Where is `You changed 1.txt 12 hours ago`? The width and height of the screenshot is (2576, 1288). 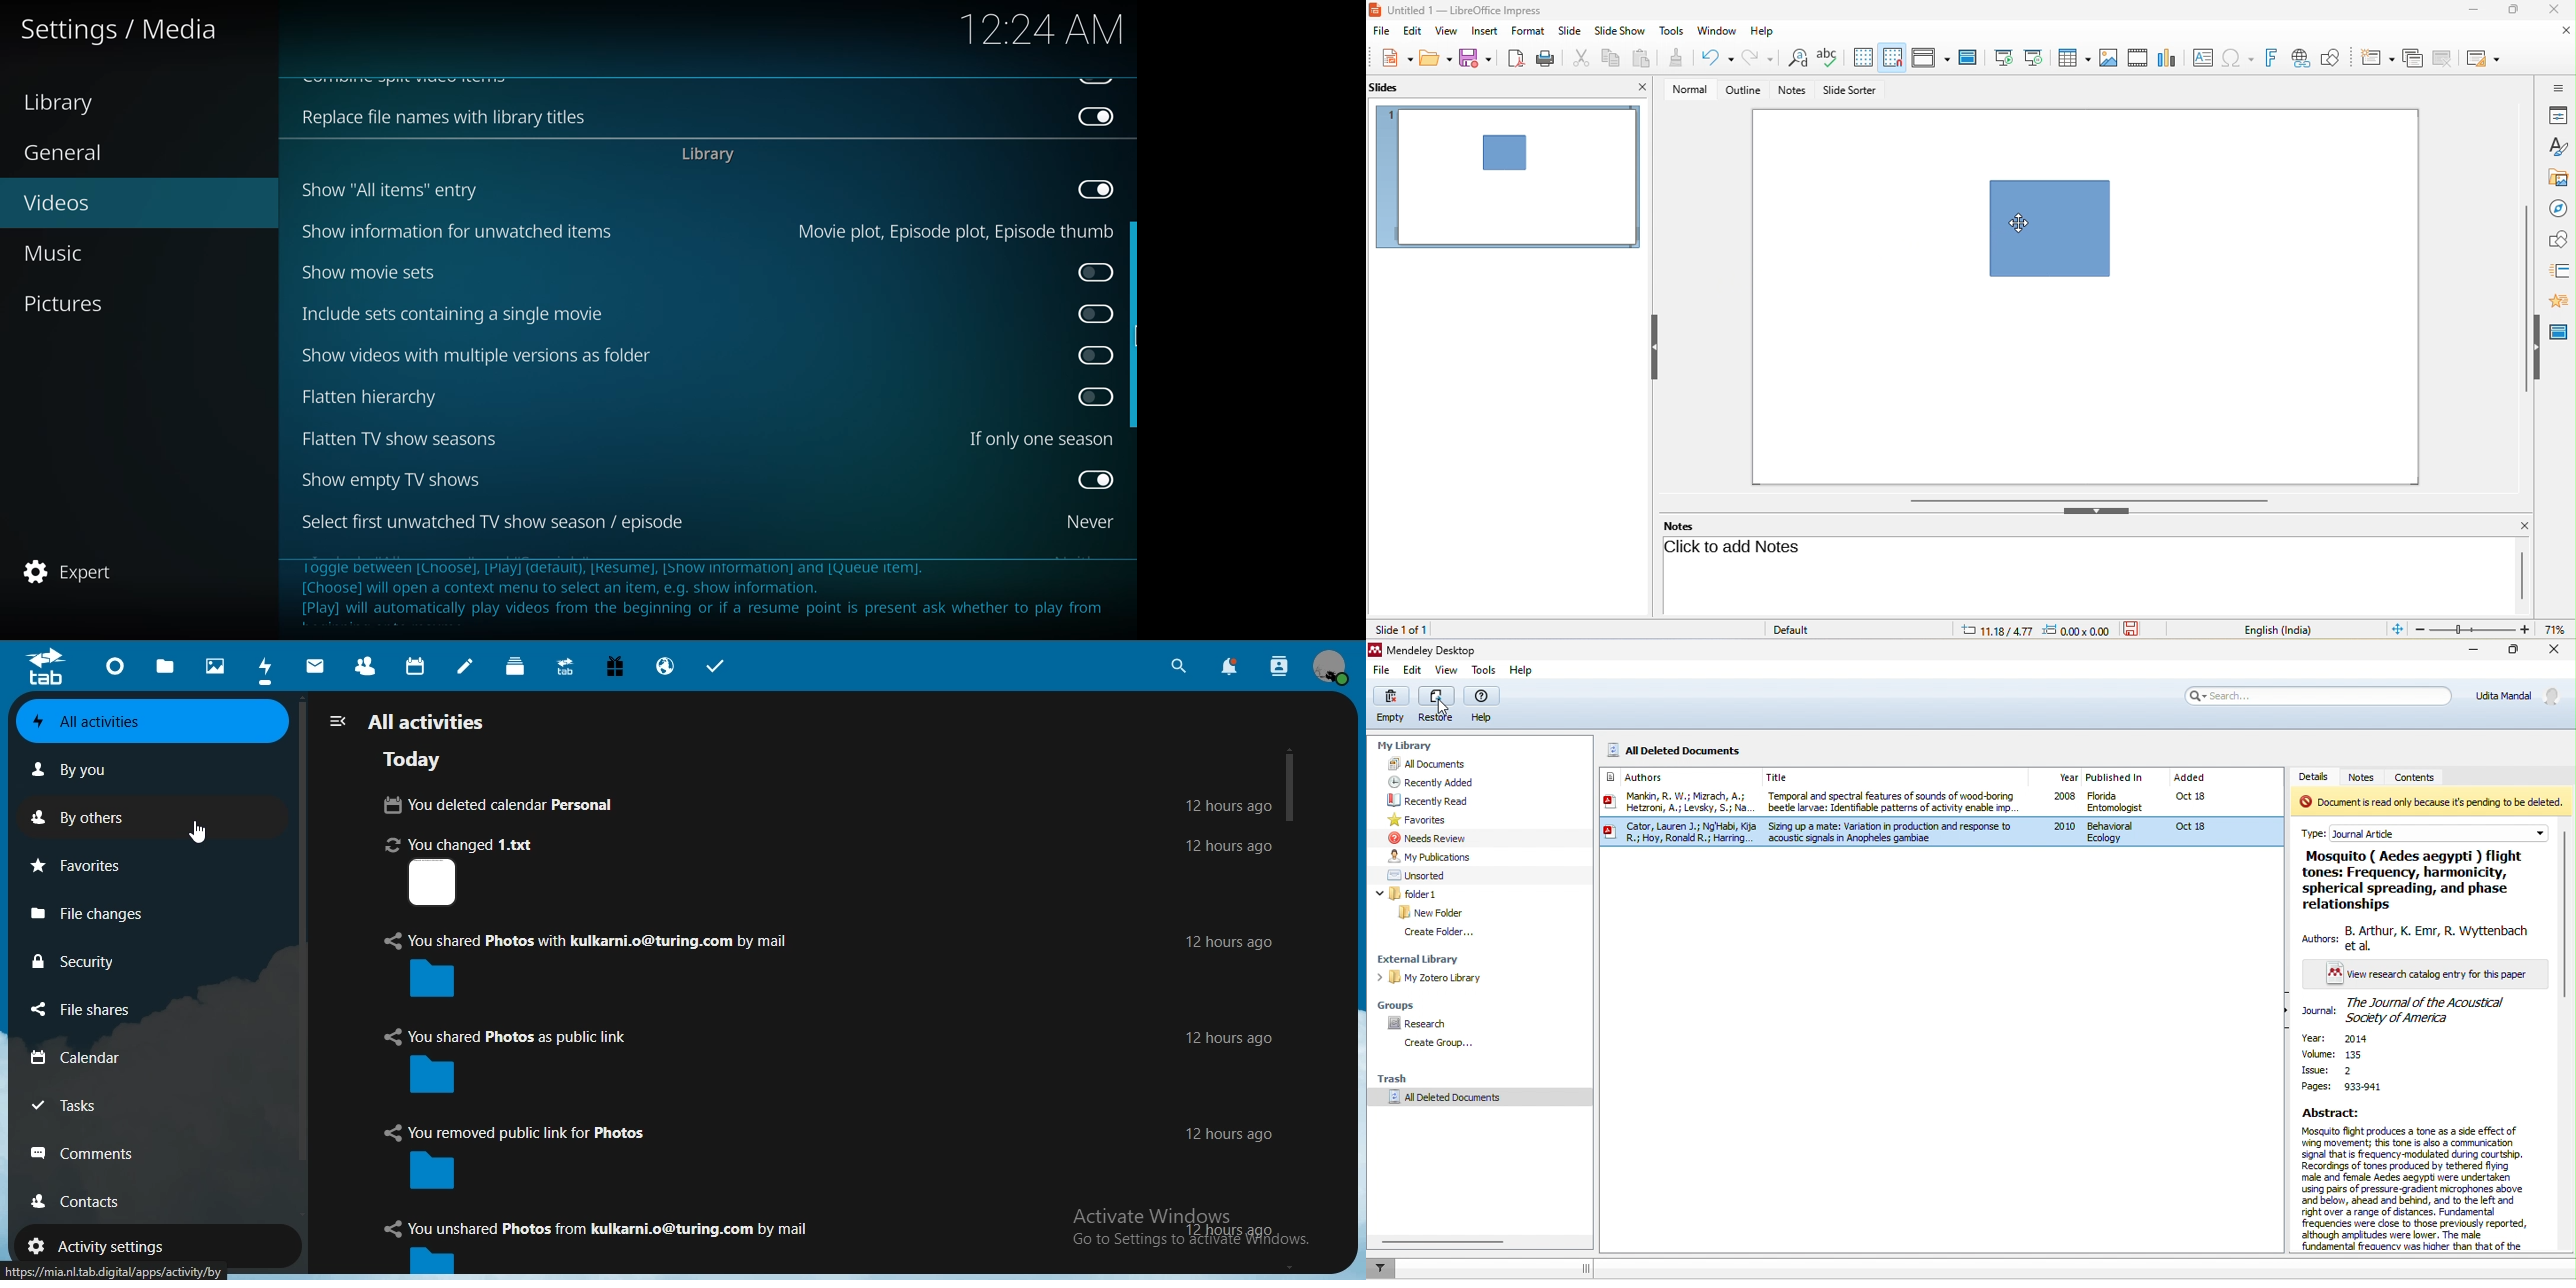 You changed 1.txt 12 hours ago is located at coordinates (831, 872).